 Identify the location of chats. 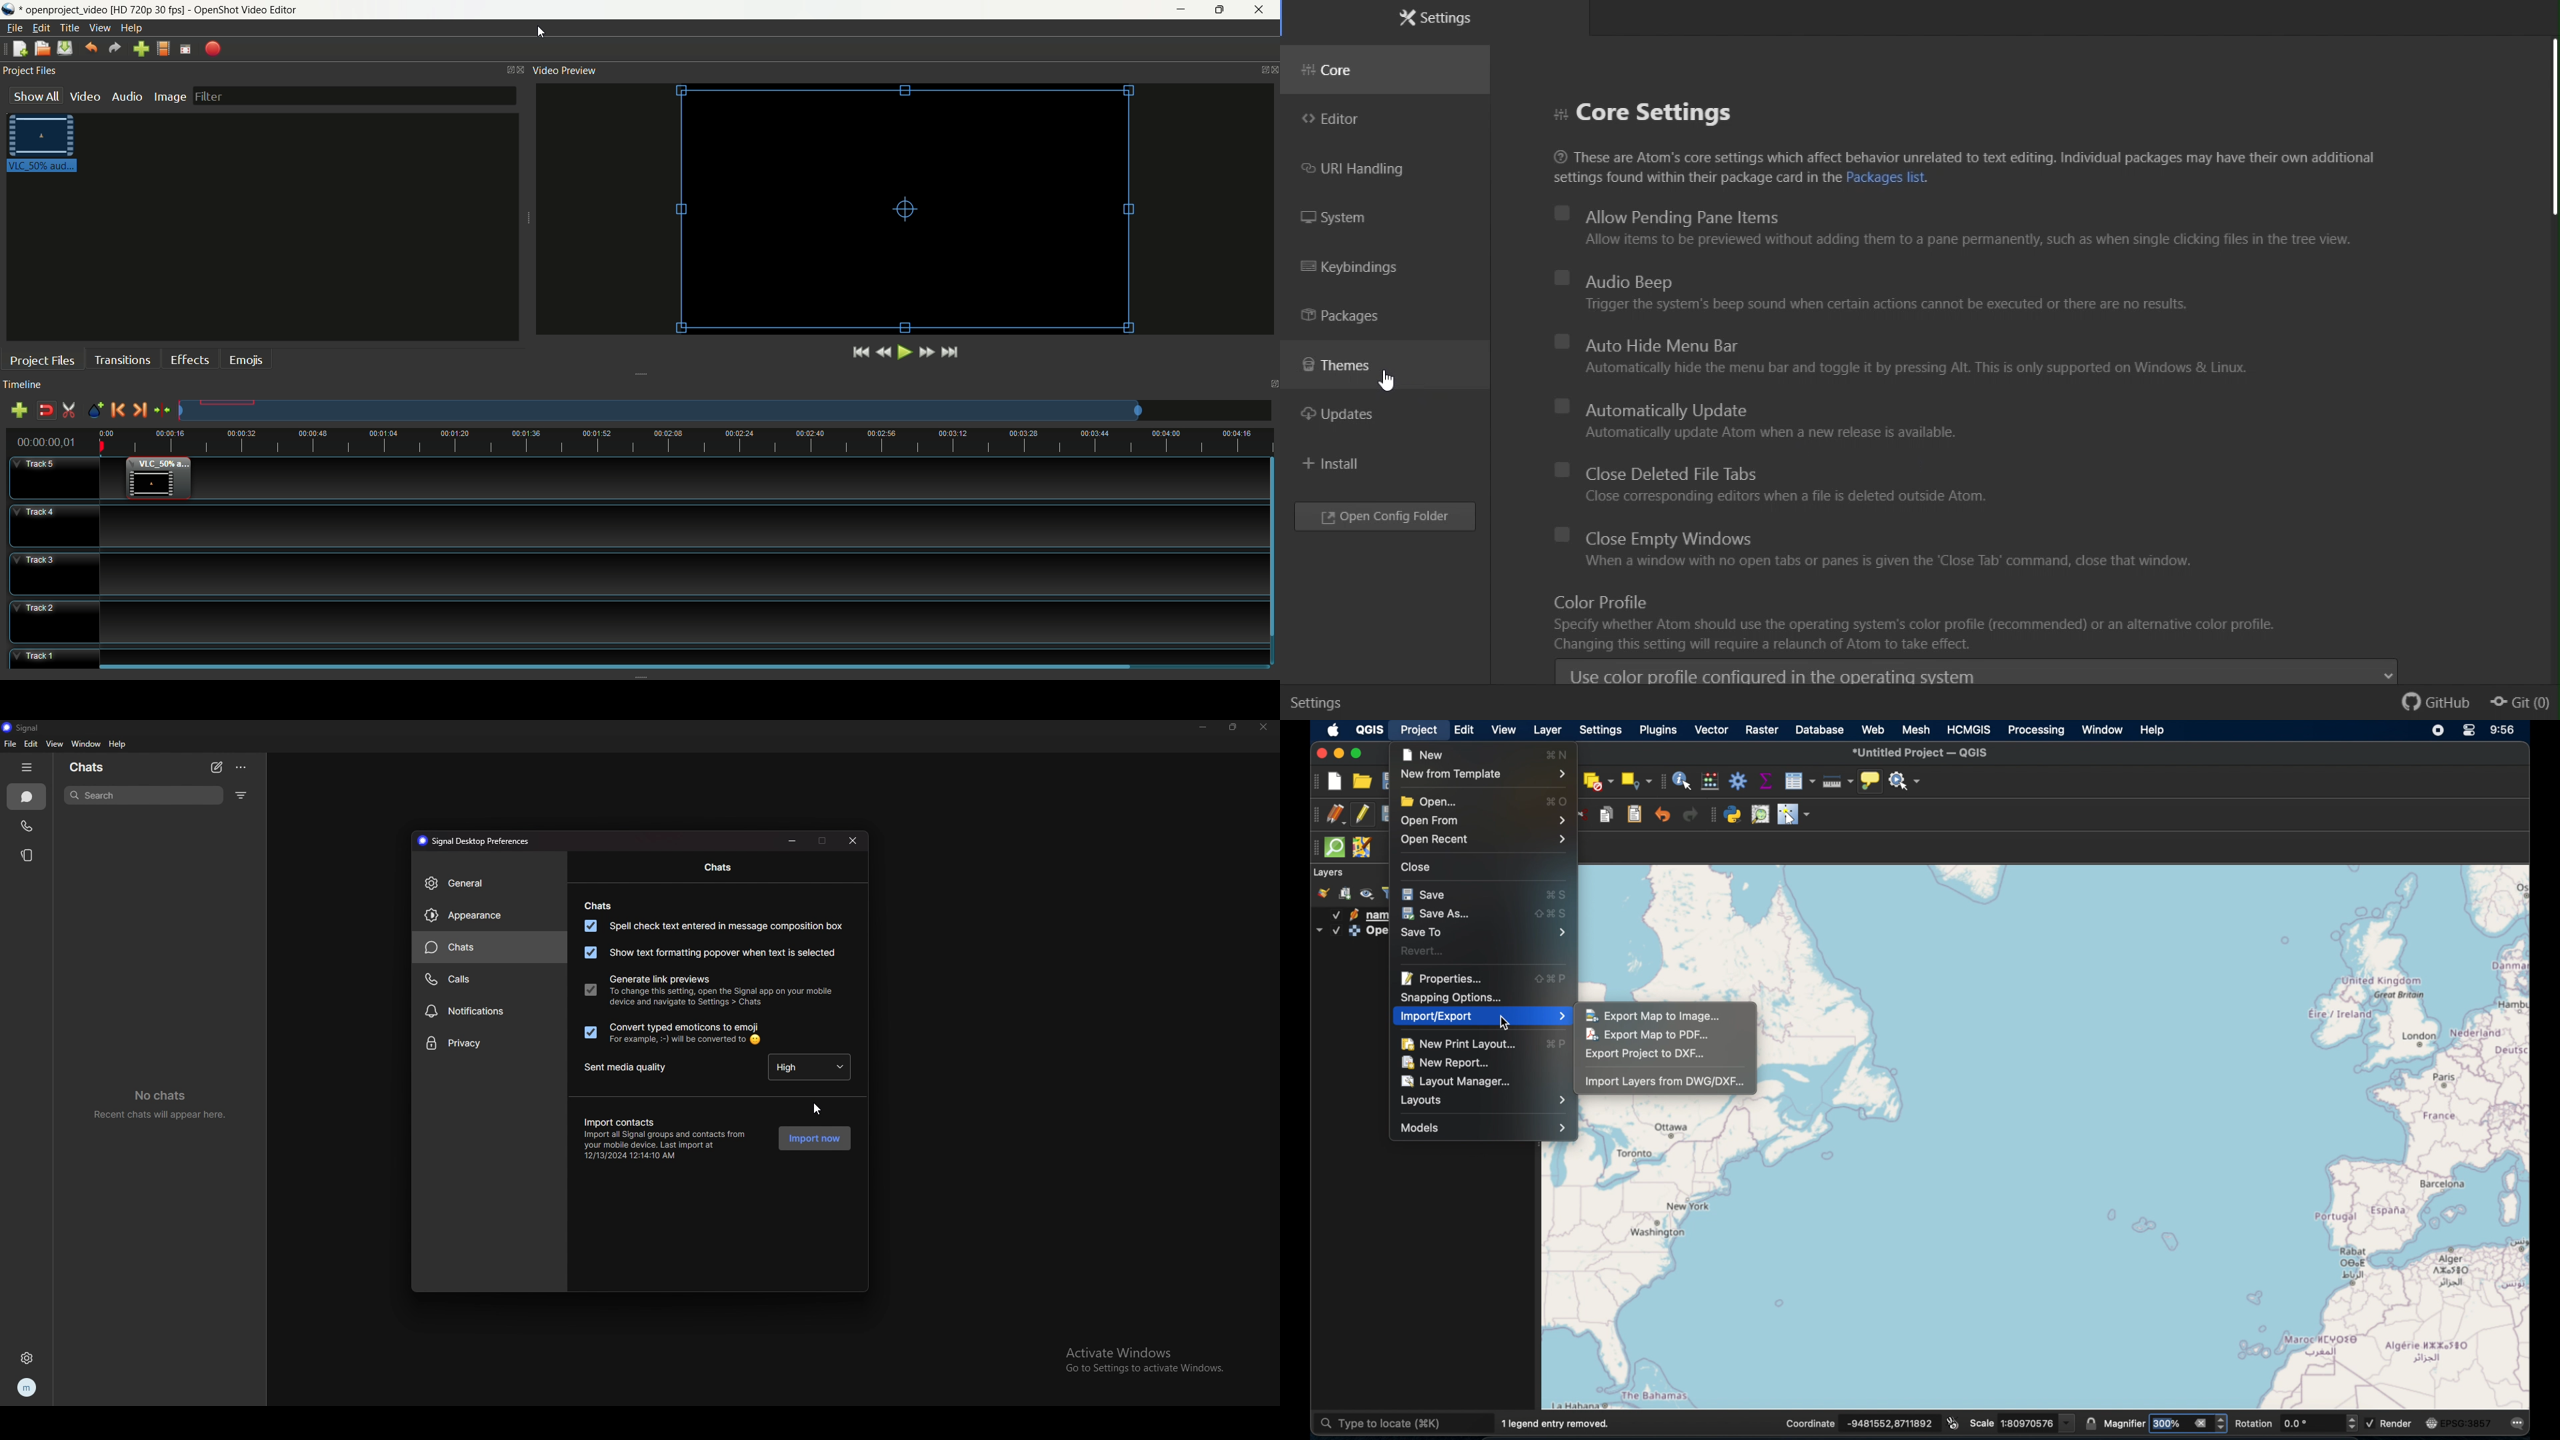
(720, 868).